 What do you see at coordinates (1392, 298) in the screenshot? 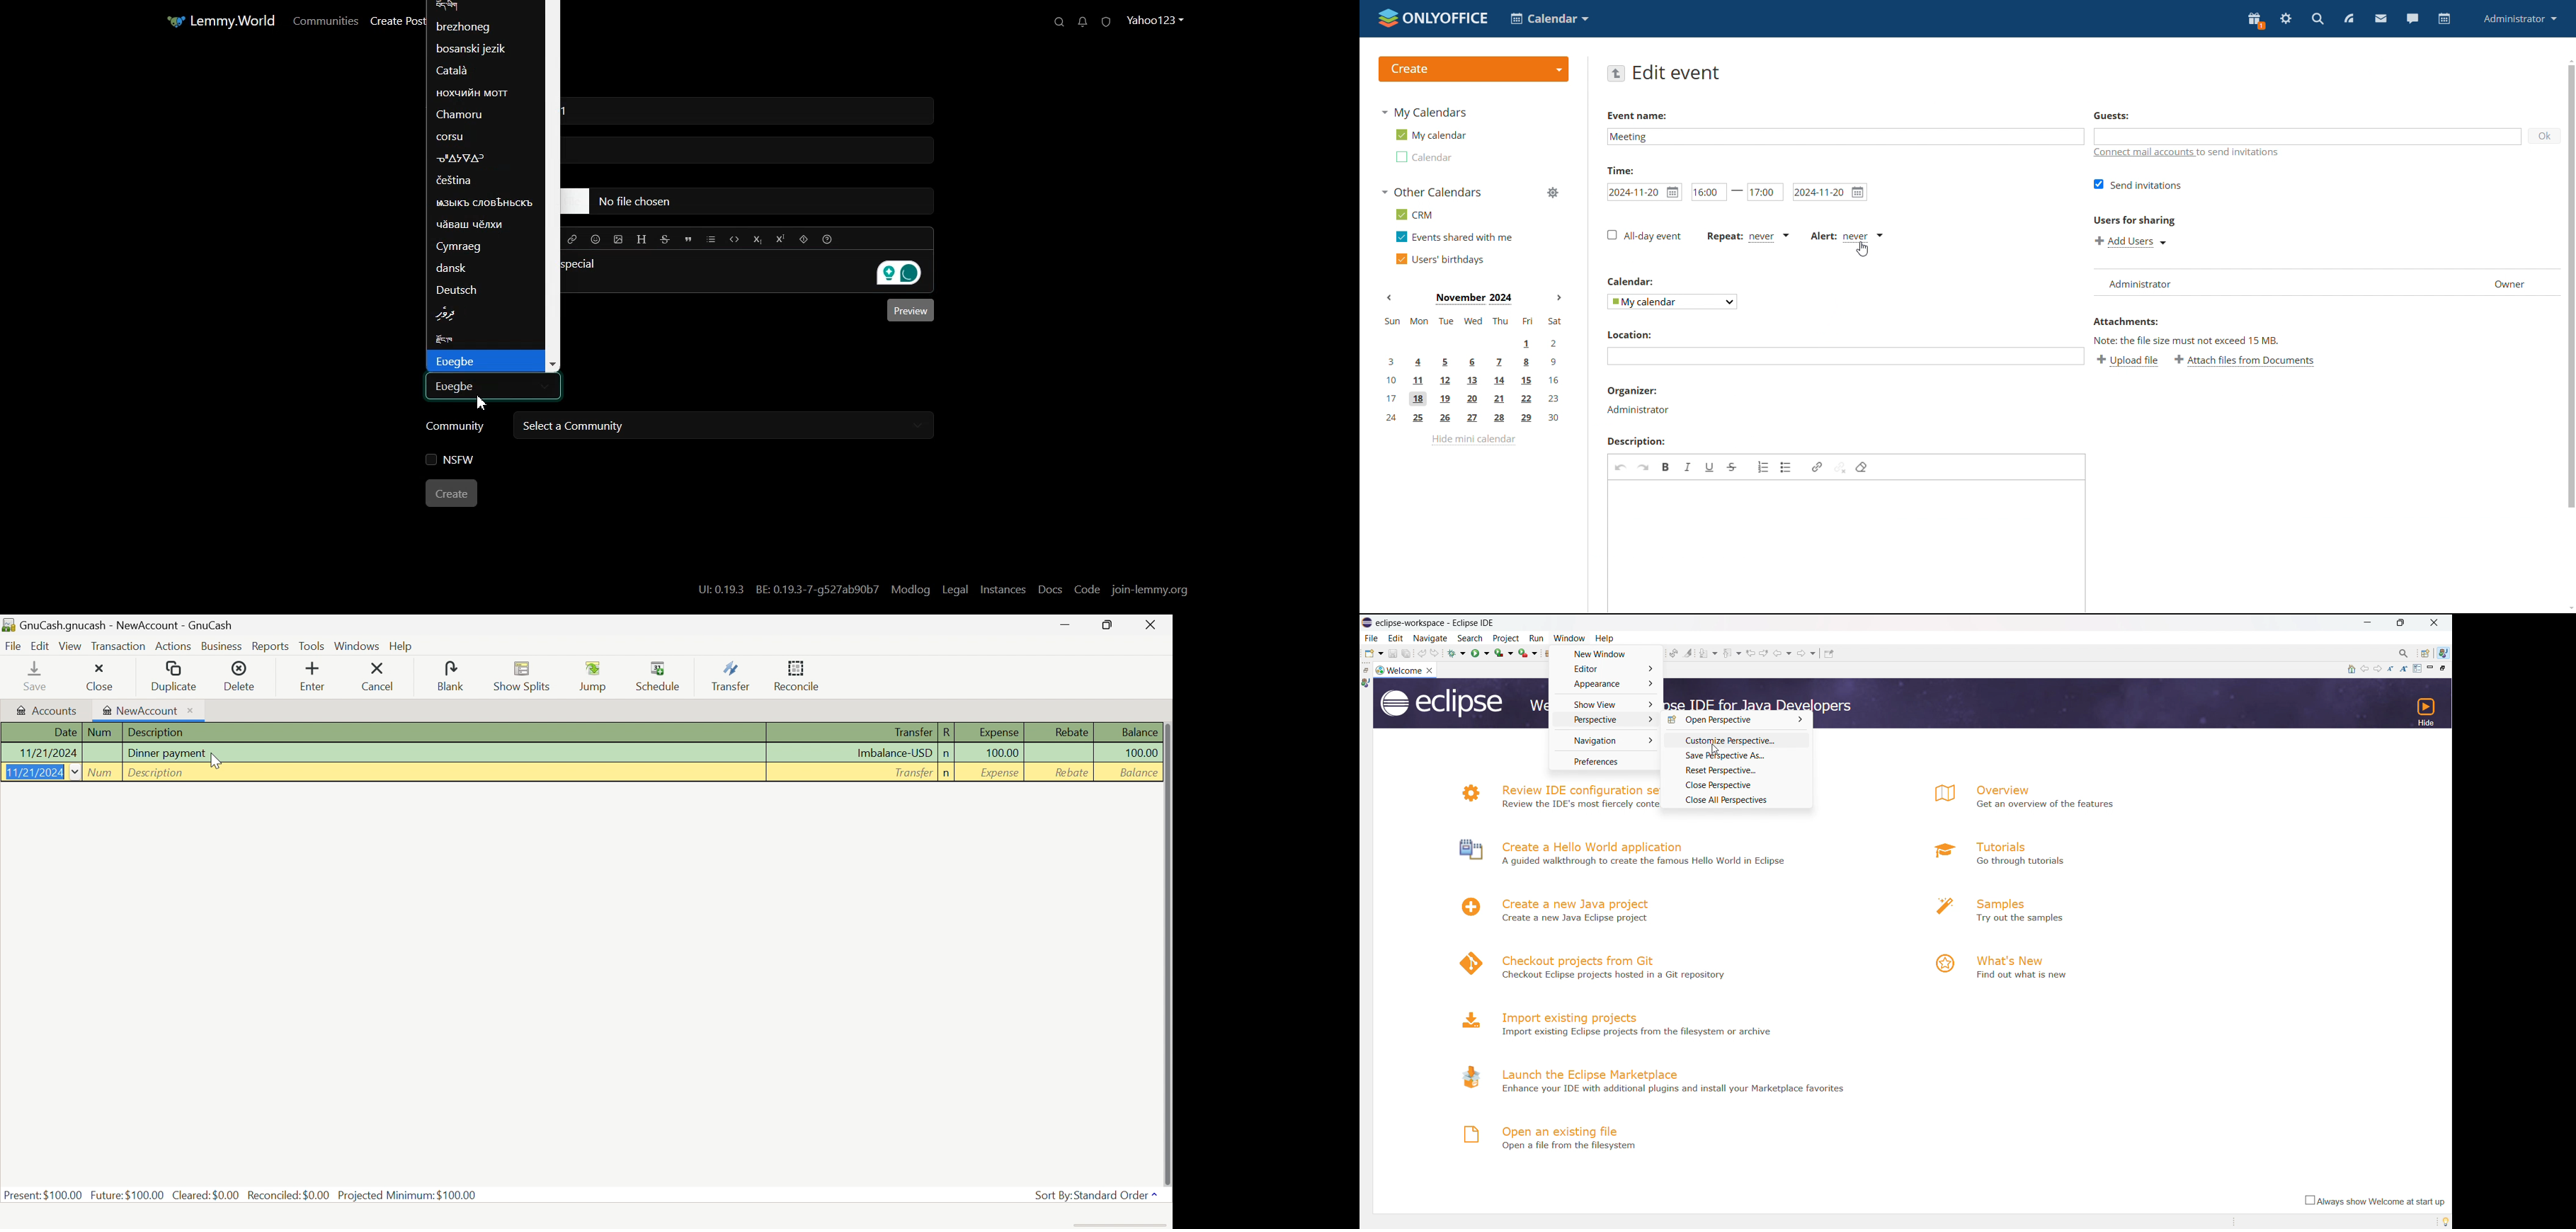
I see `previous month` at bounding box center [1392, 298].